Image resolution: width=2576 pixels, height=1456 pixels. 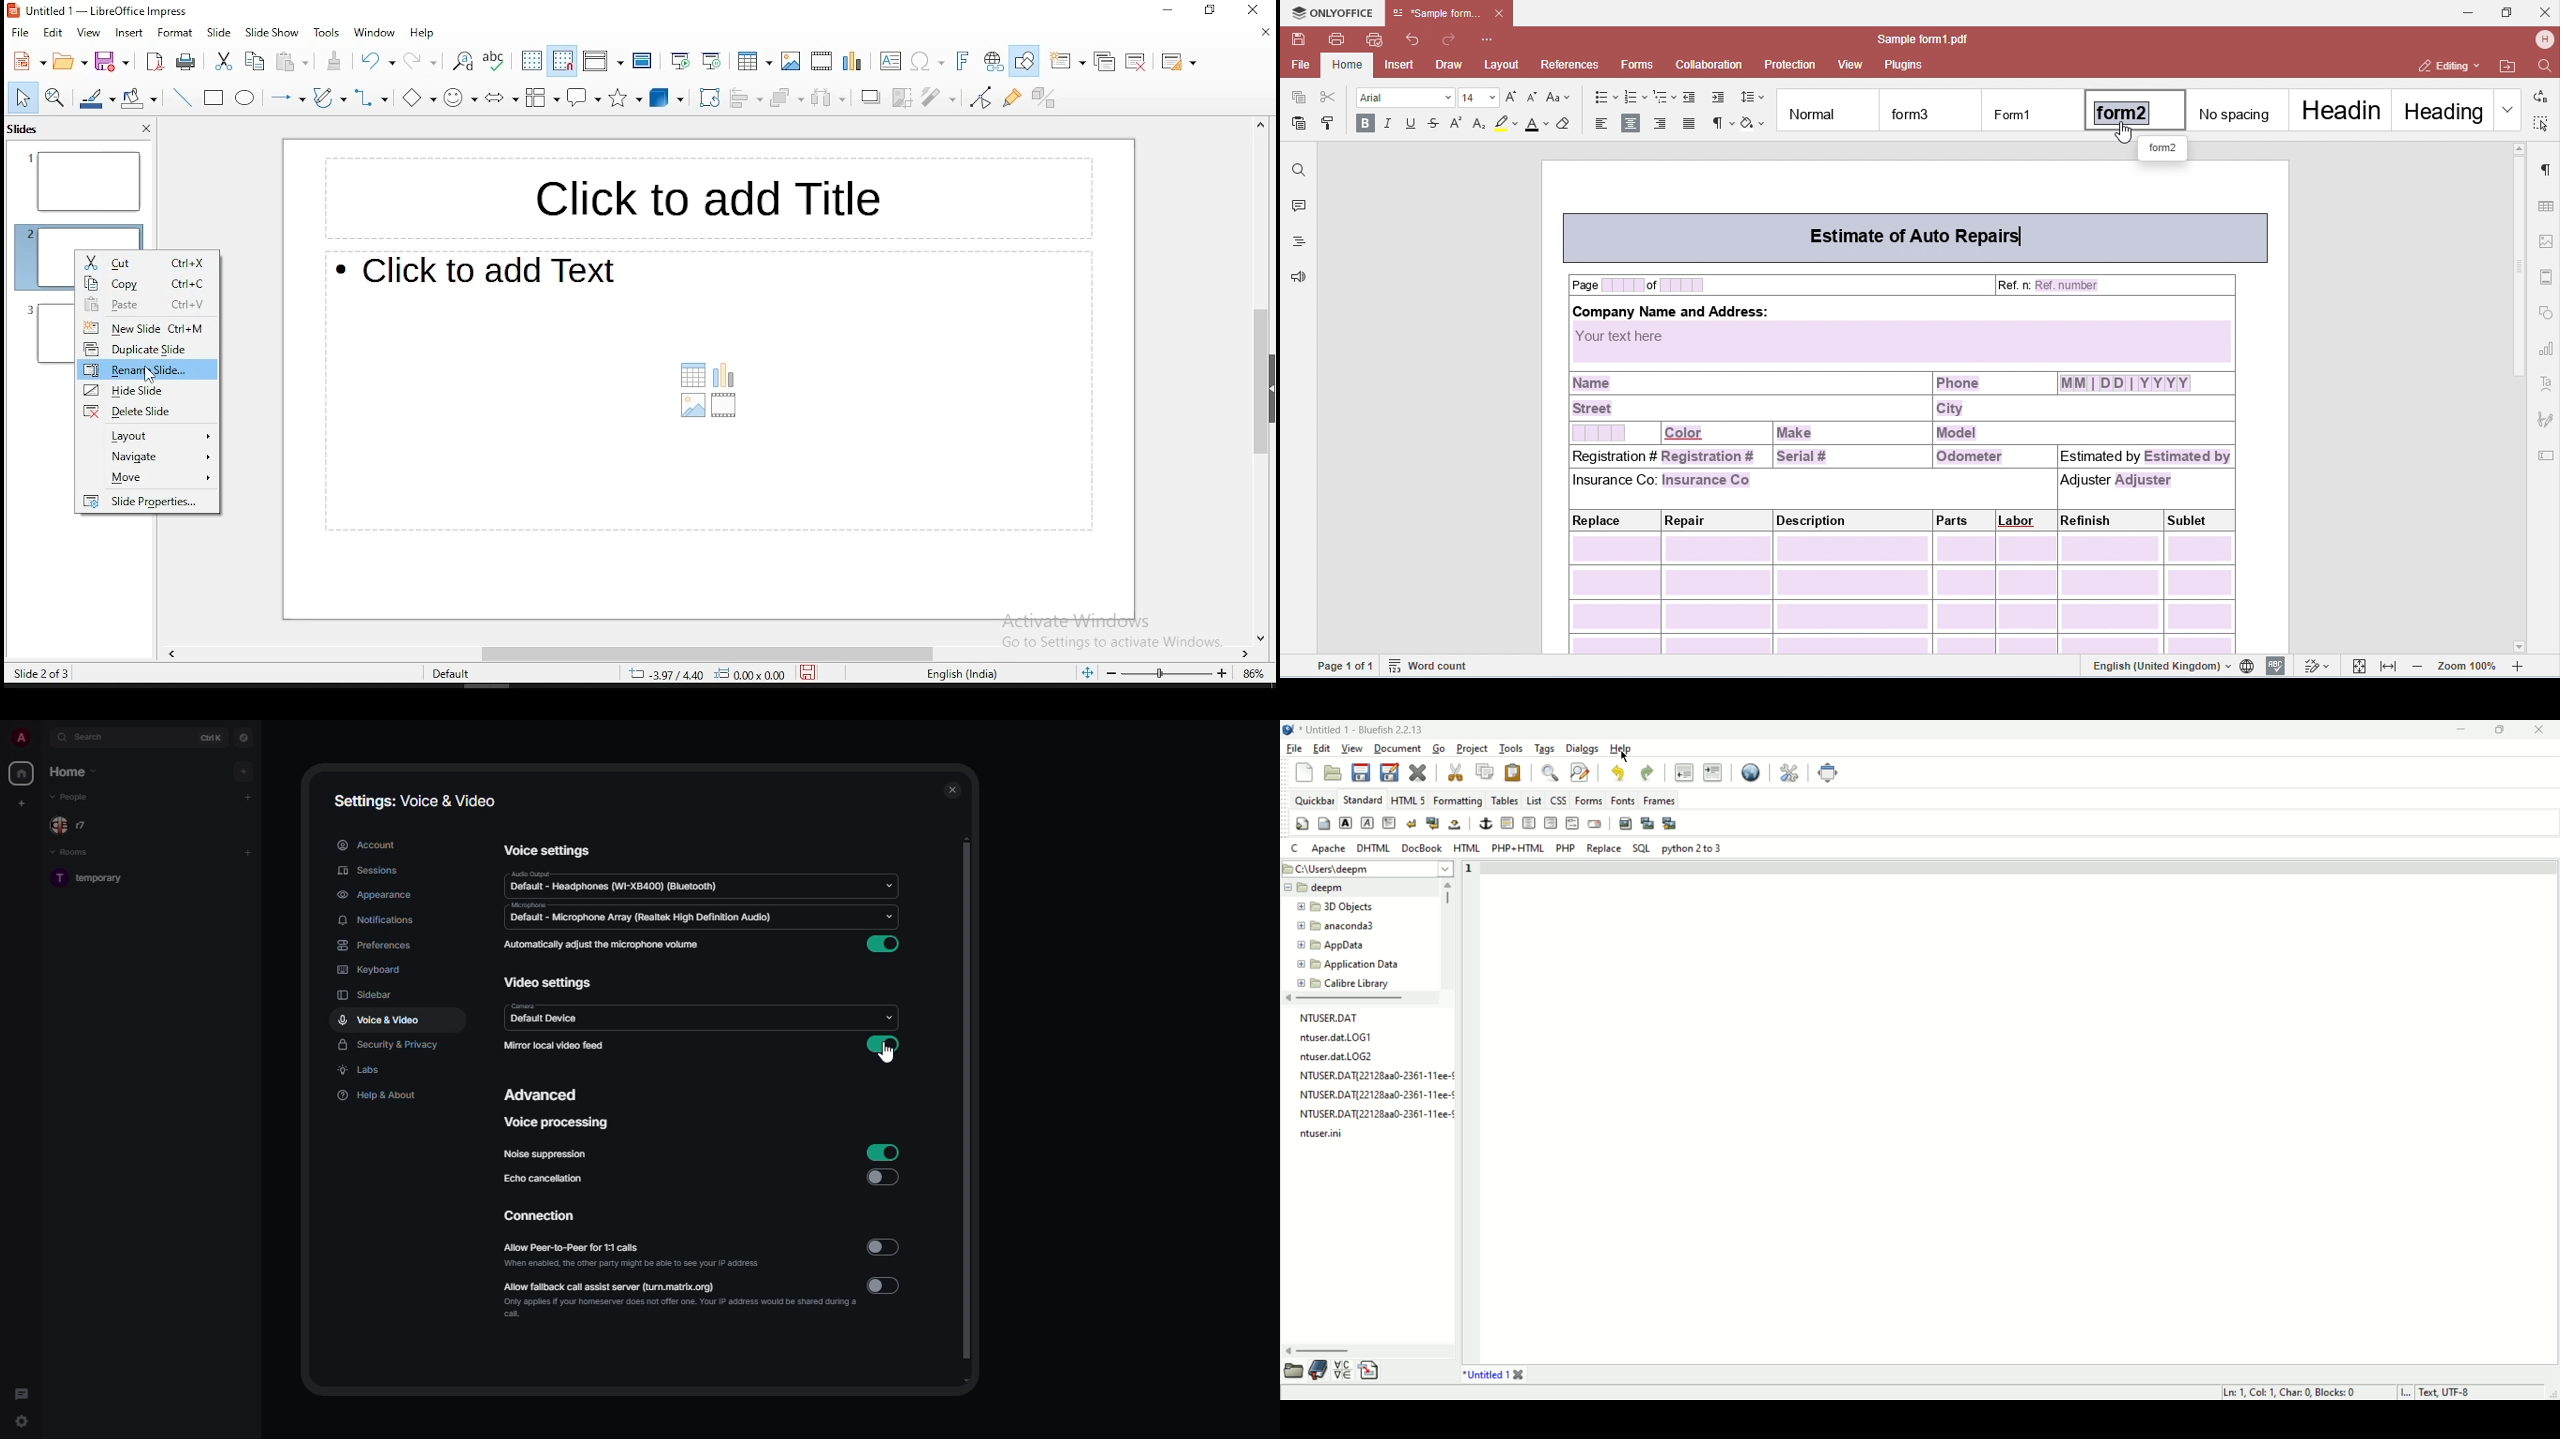 I want to click on enabled, so click(x=883, y=1047).